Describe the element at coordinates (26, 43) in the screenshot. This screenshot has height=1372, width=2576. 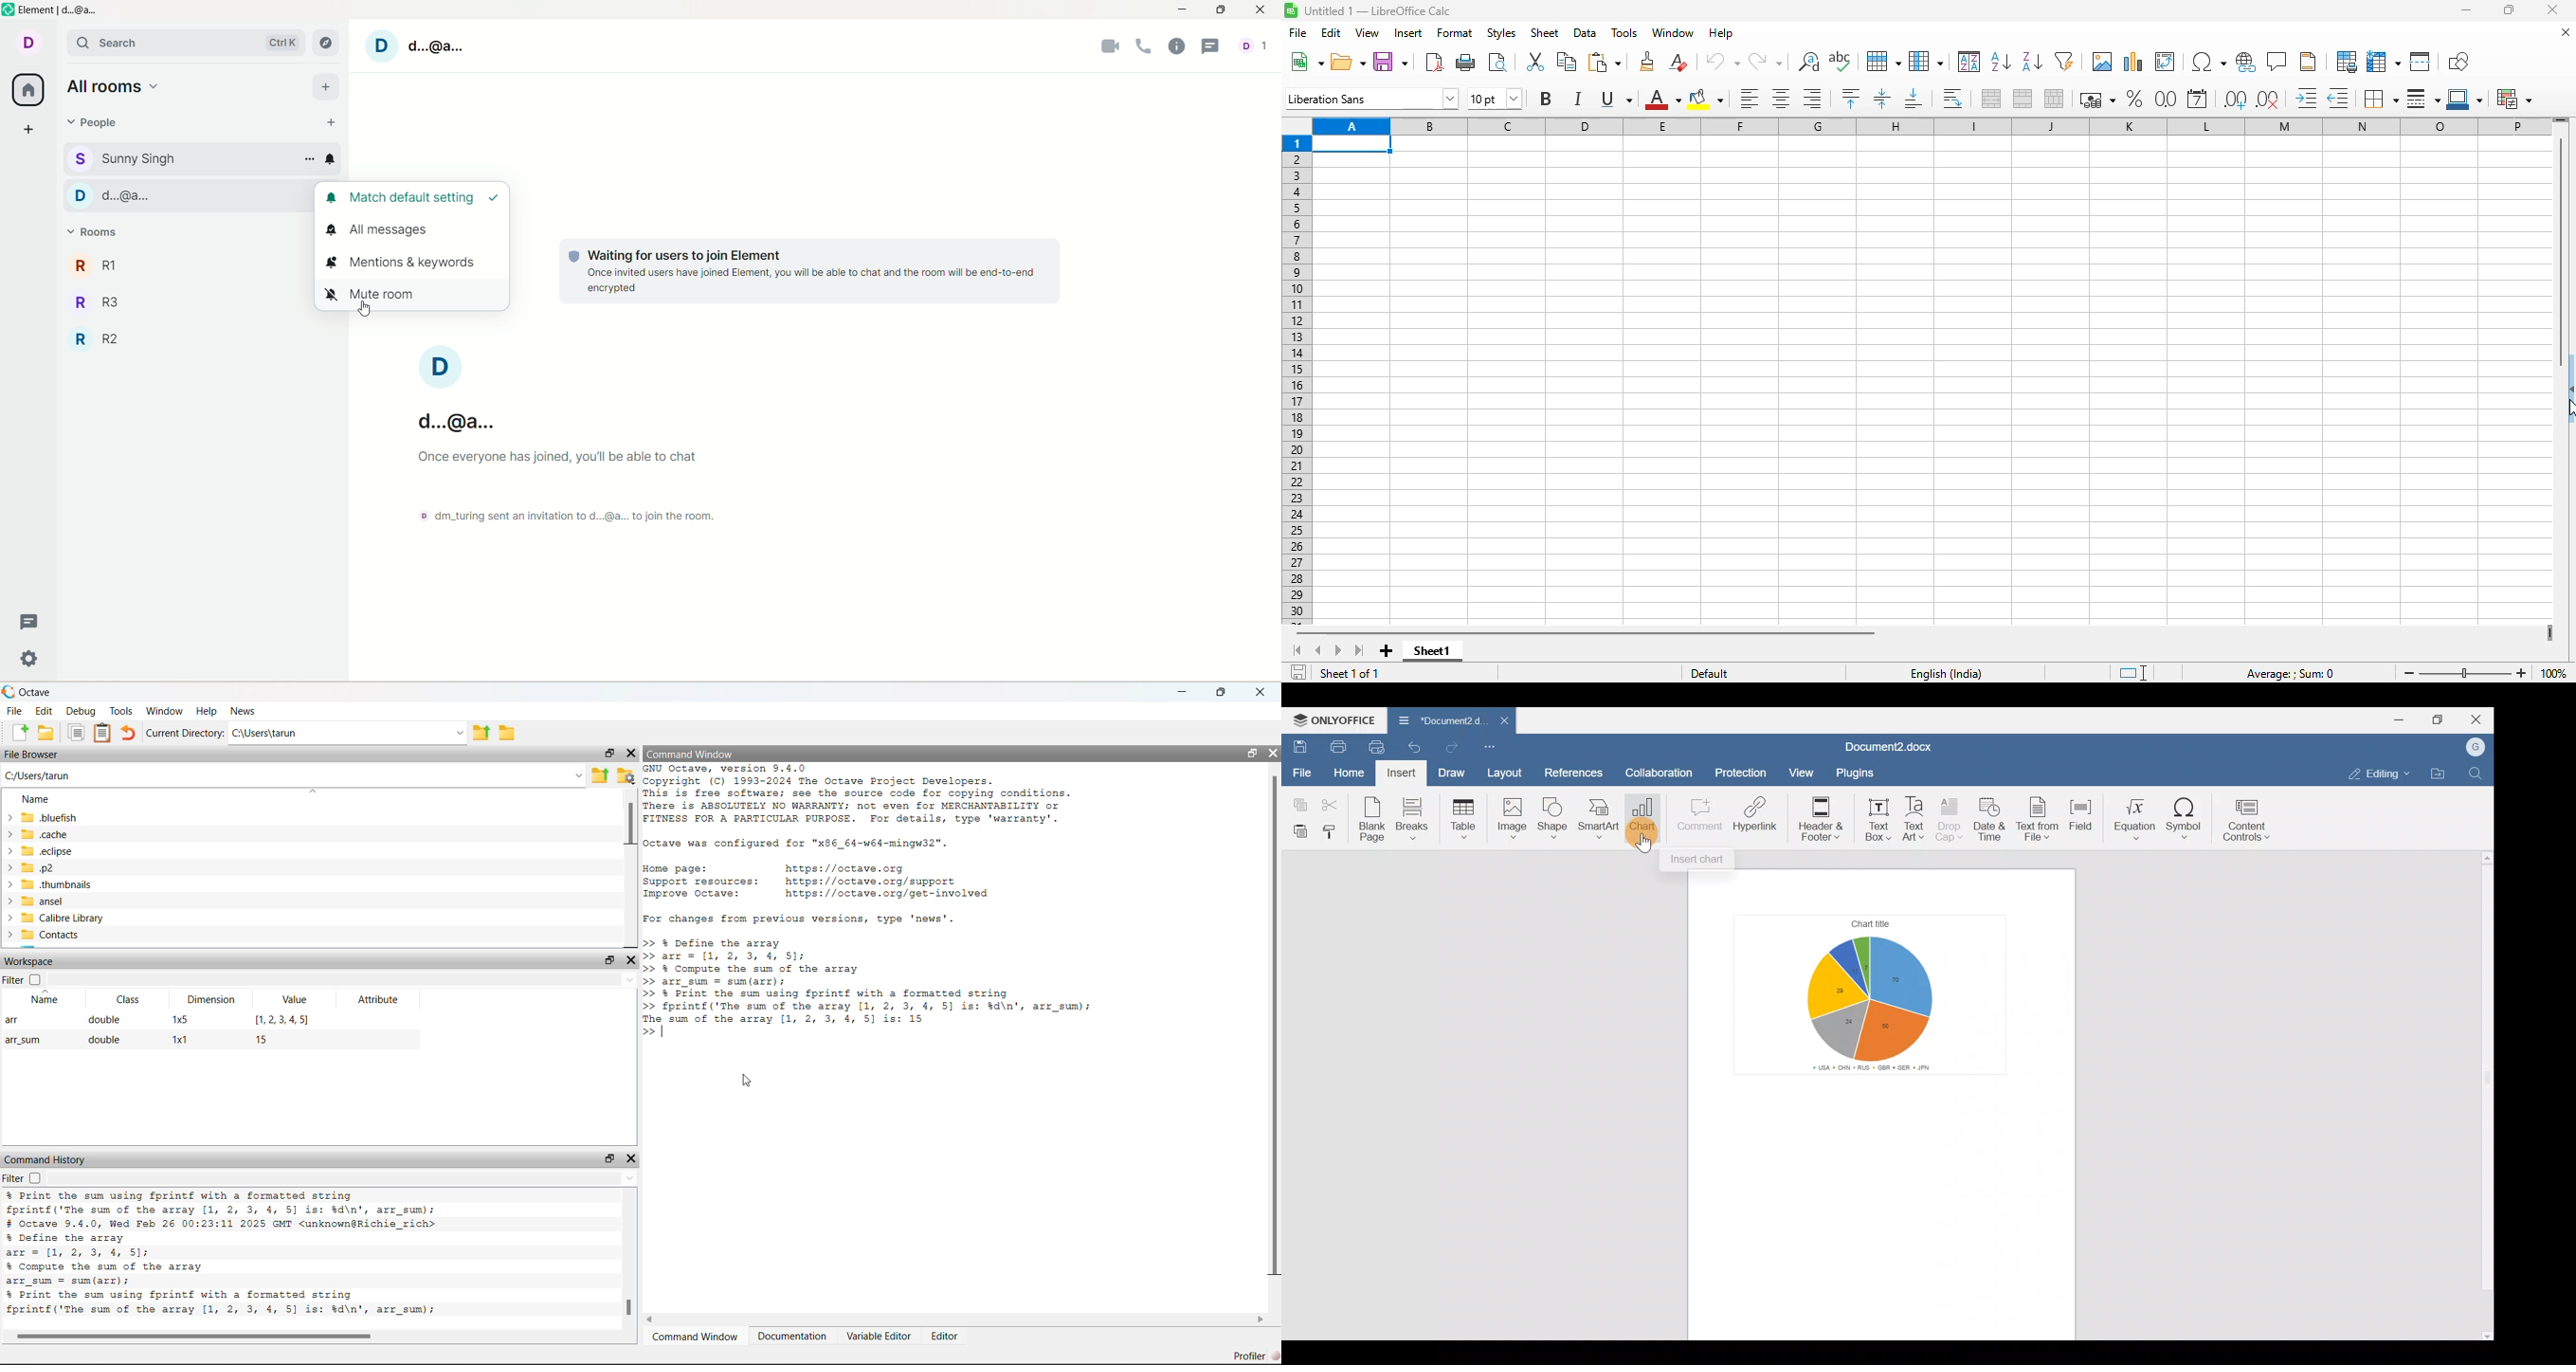
I see `account` at that location.